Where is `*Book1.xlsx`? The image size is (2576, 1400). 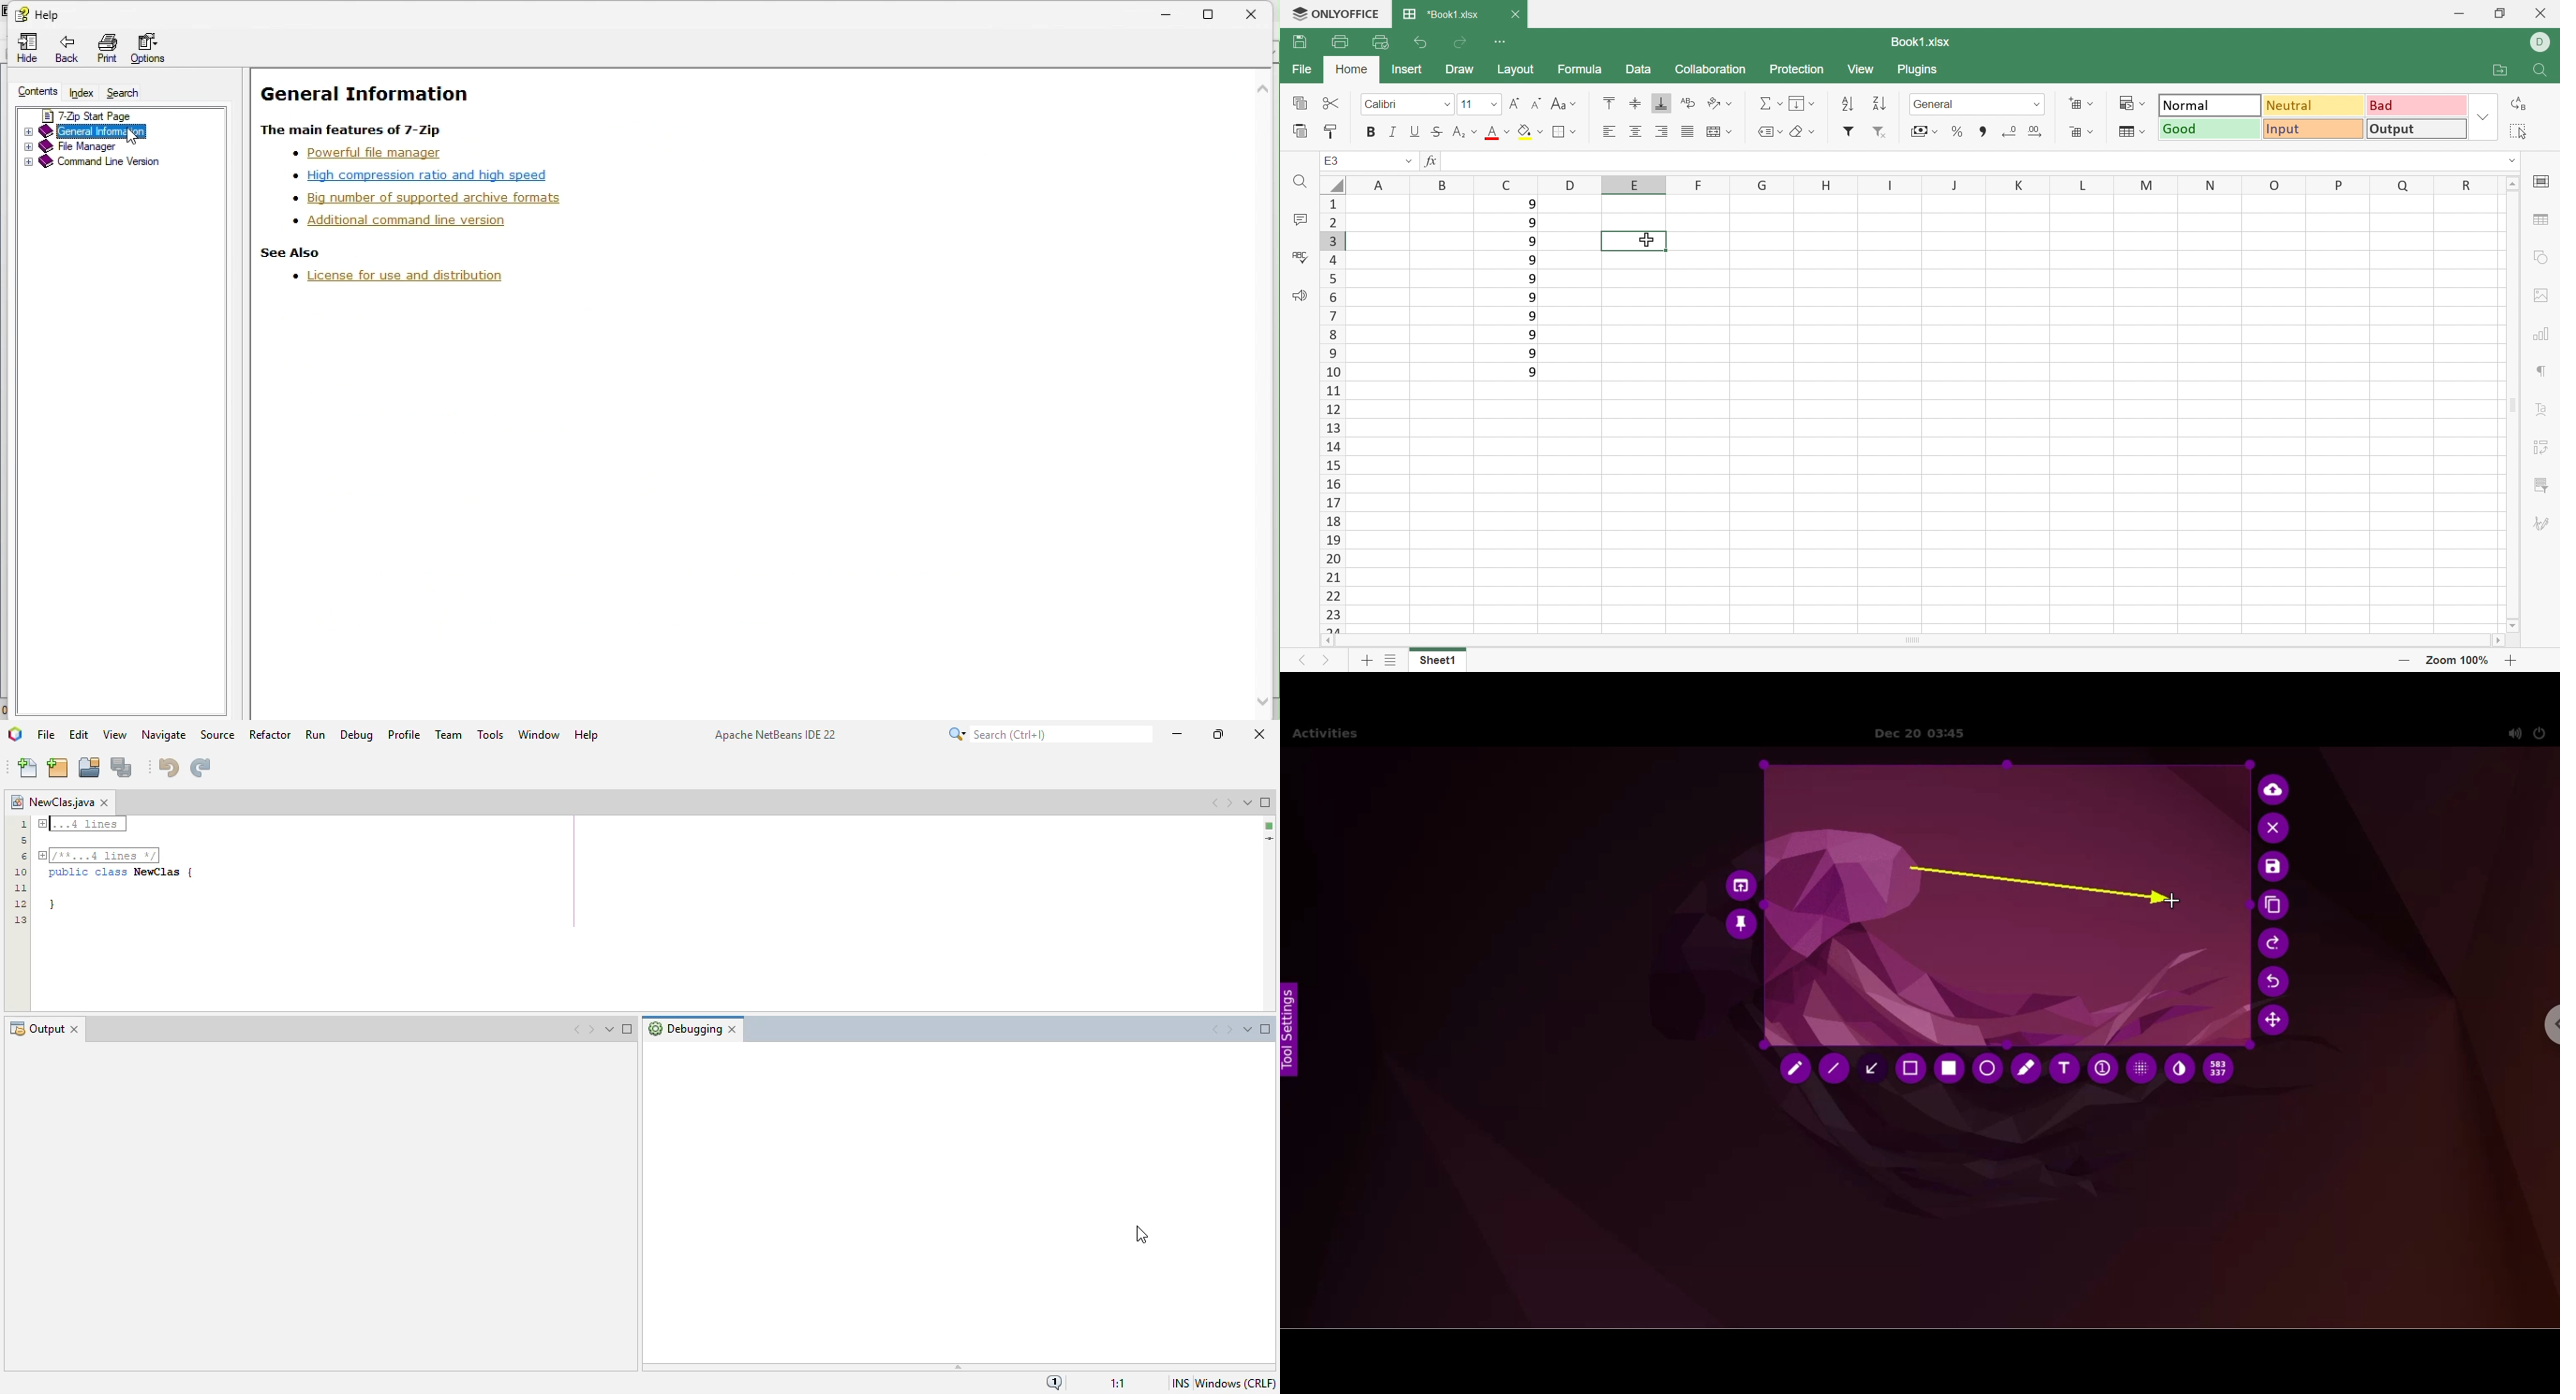 *Book1.xlsx is located at coordinates (1438, 15).